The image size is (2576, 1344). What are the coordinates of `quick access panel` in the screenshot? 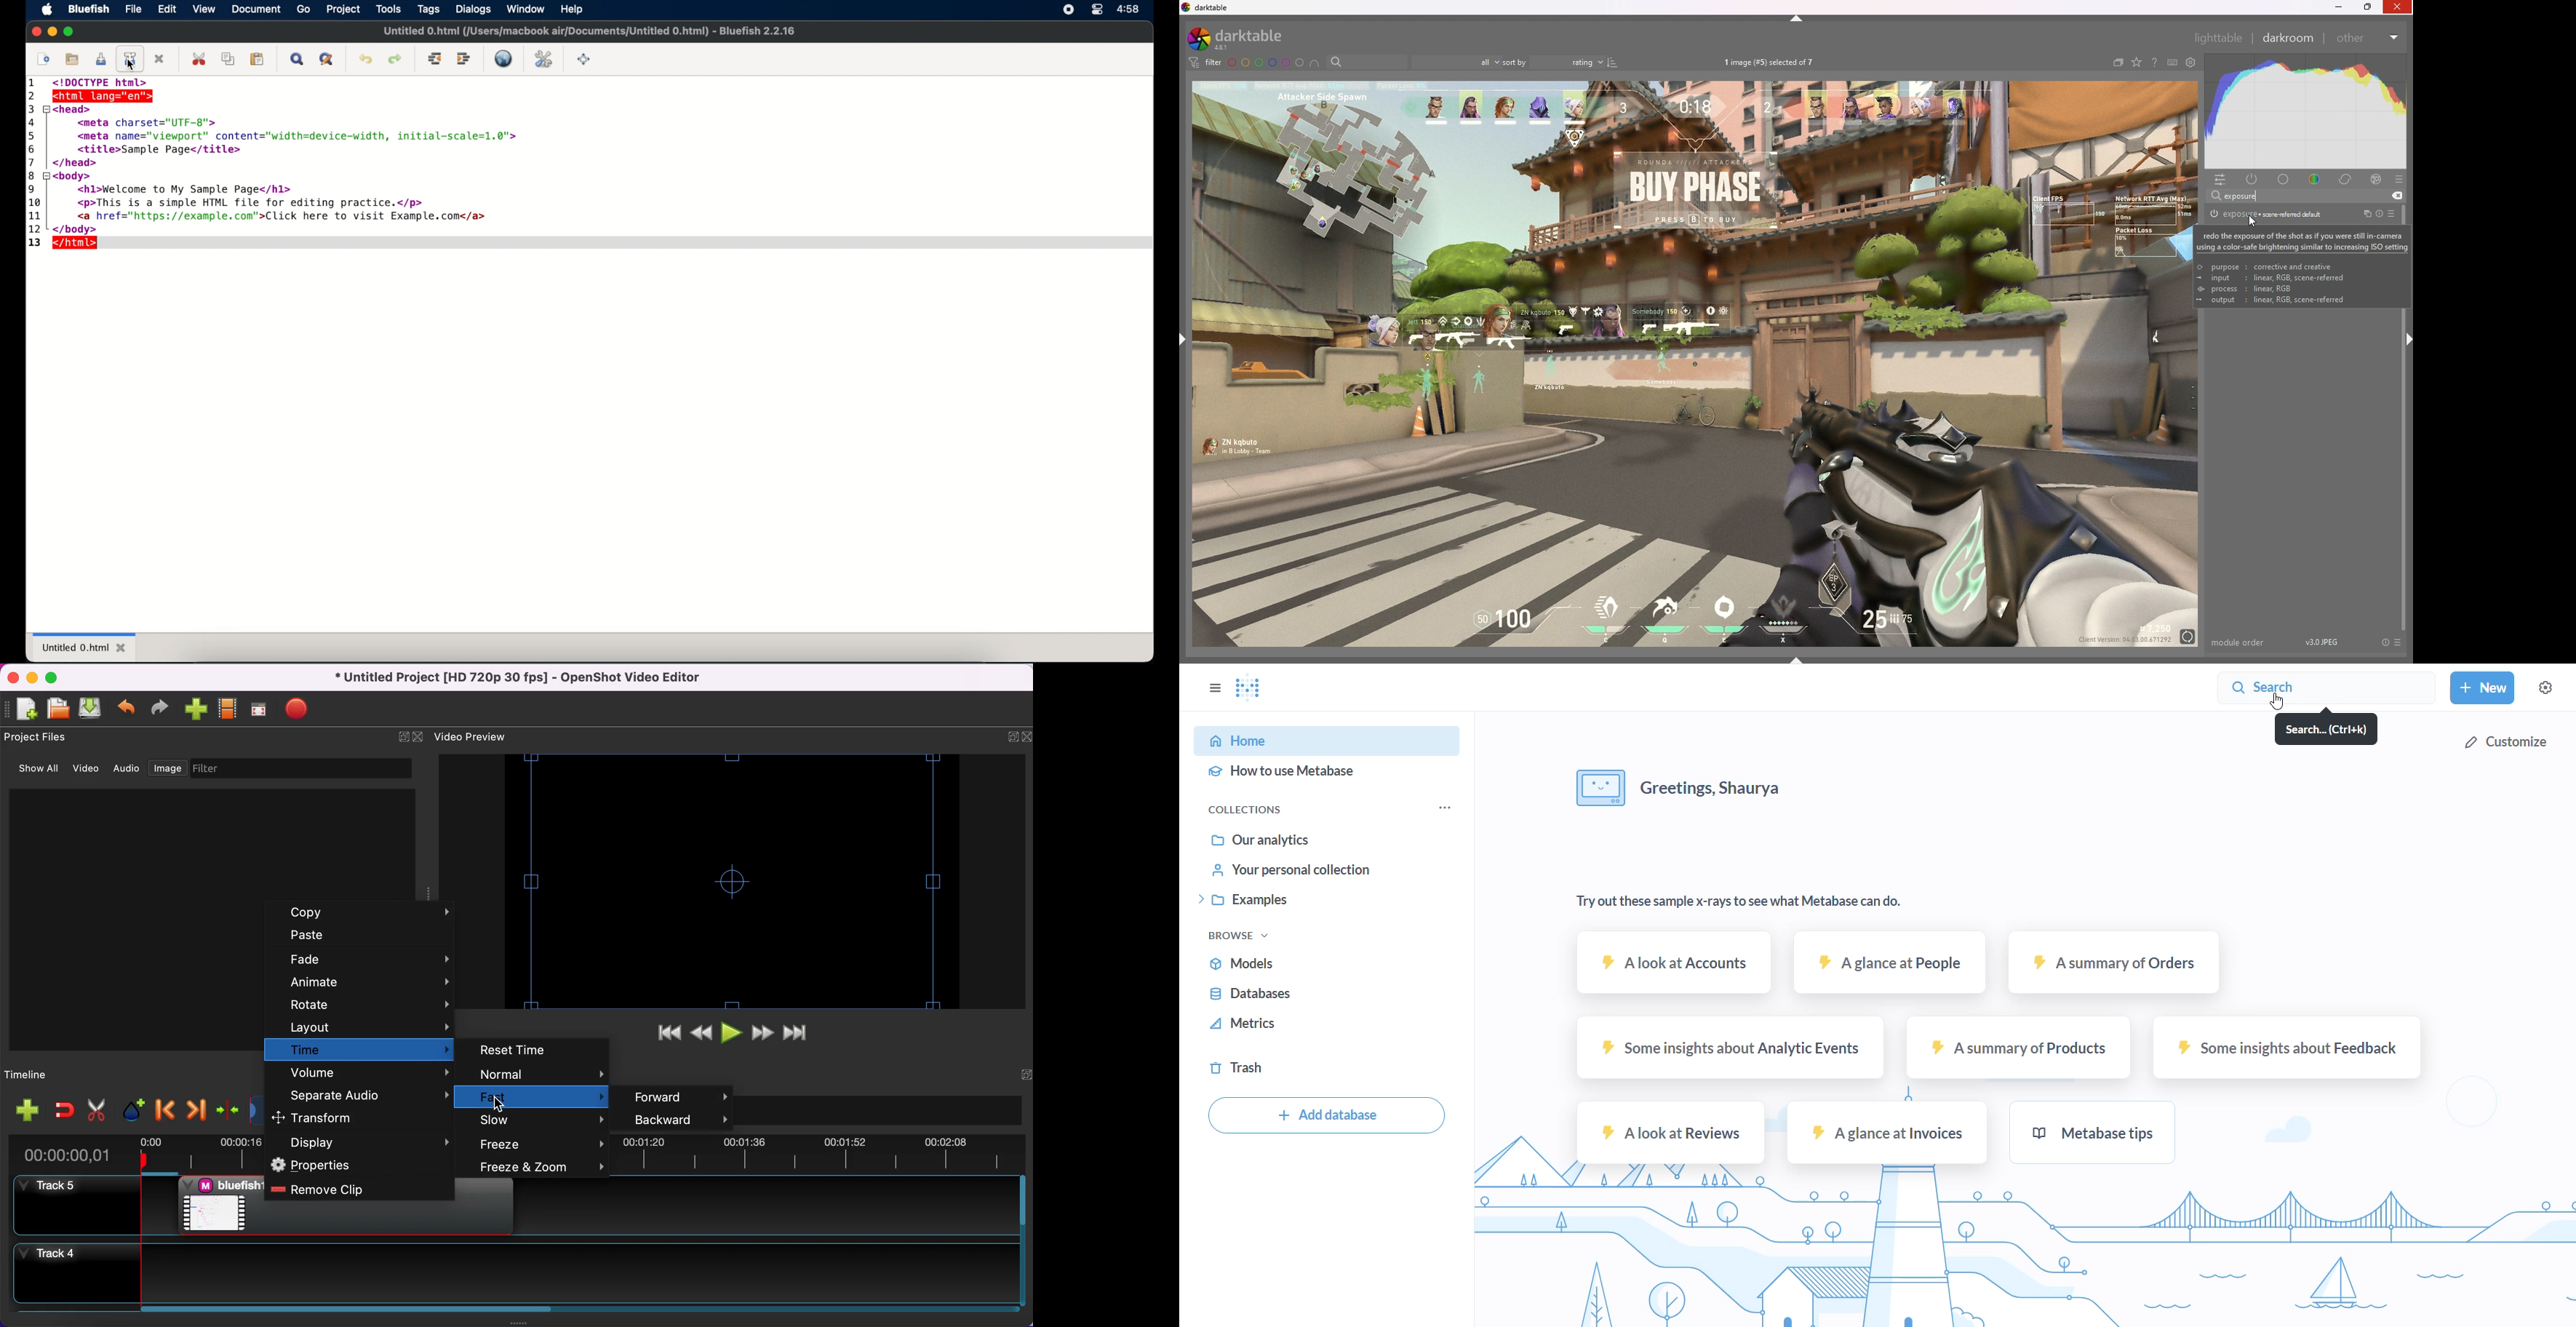 It's located at (2223, 180).